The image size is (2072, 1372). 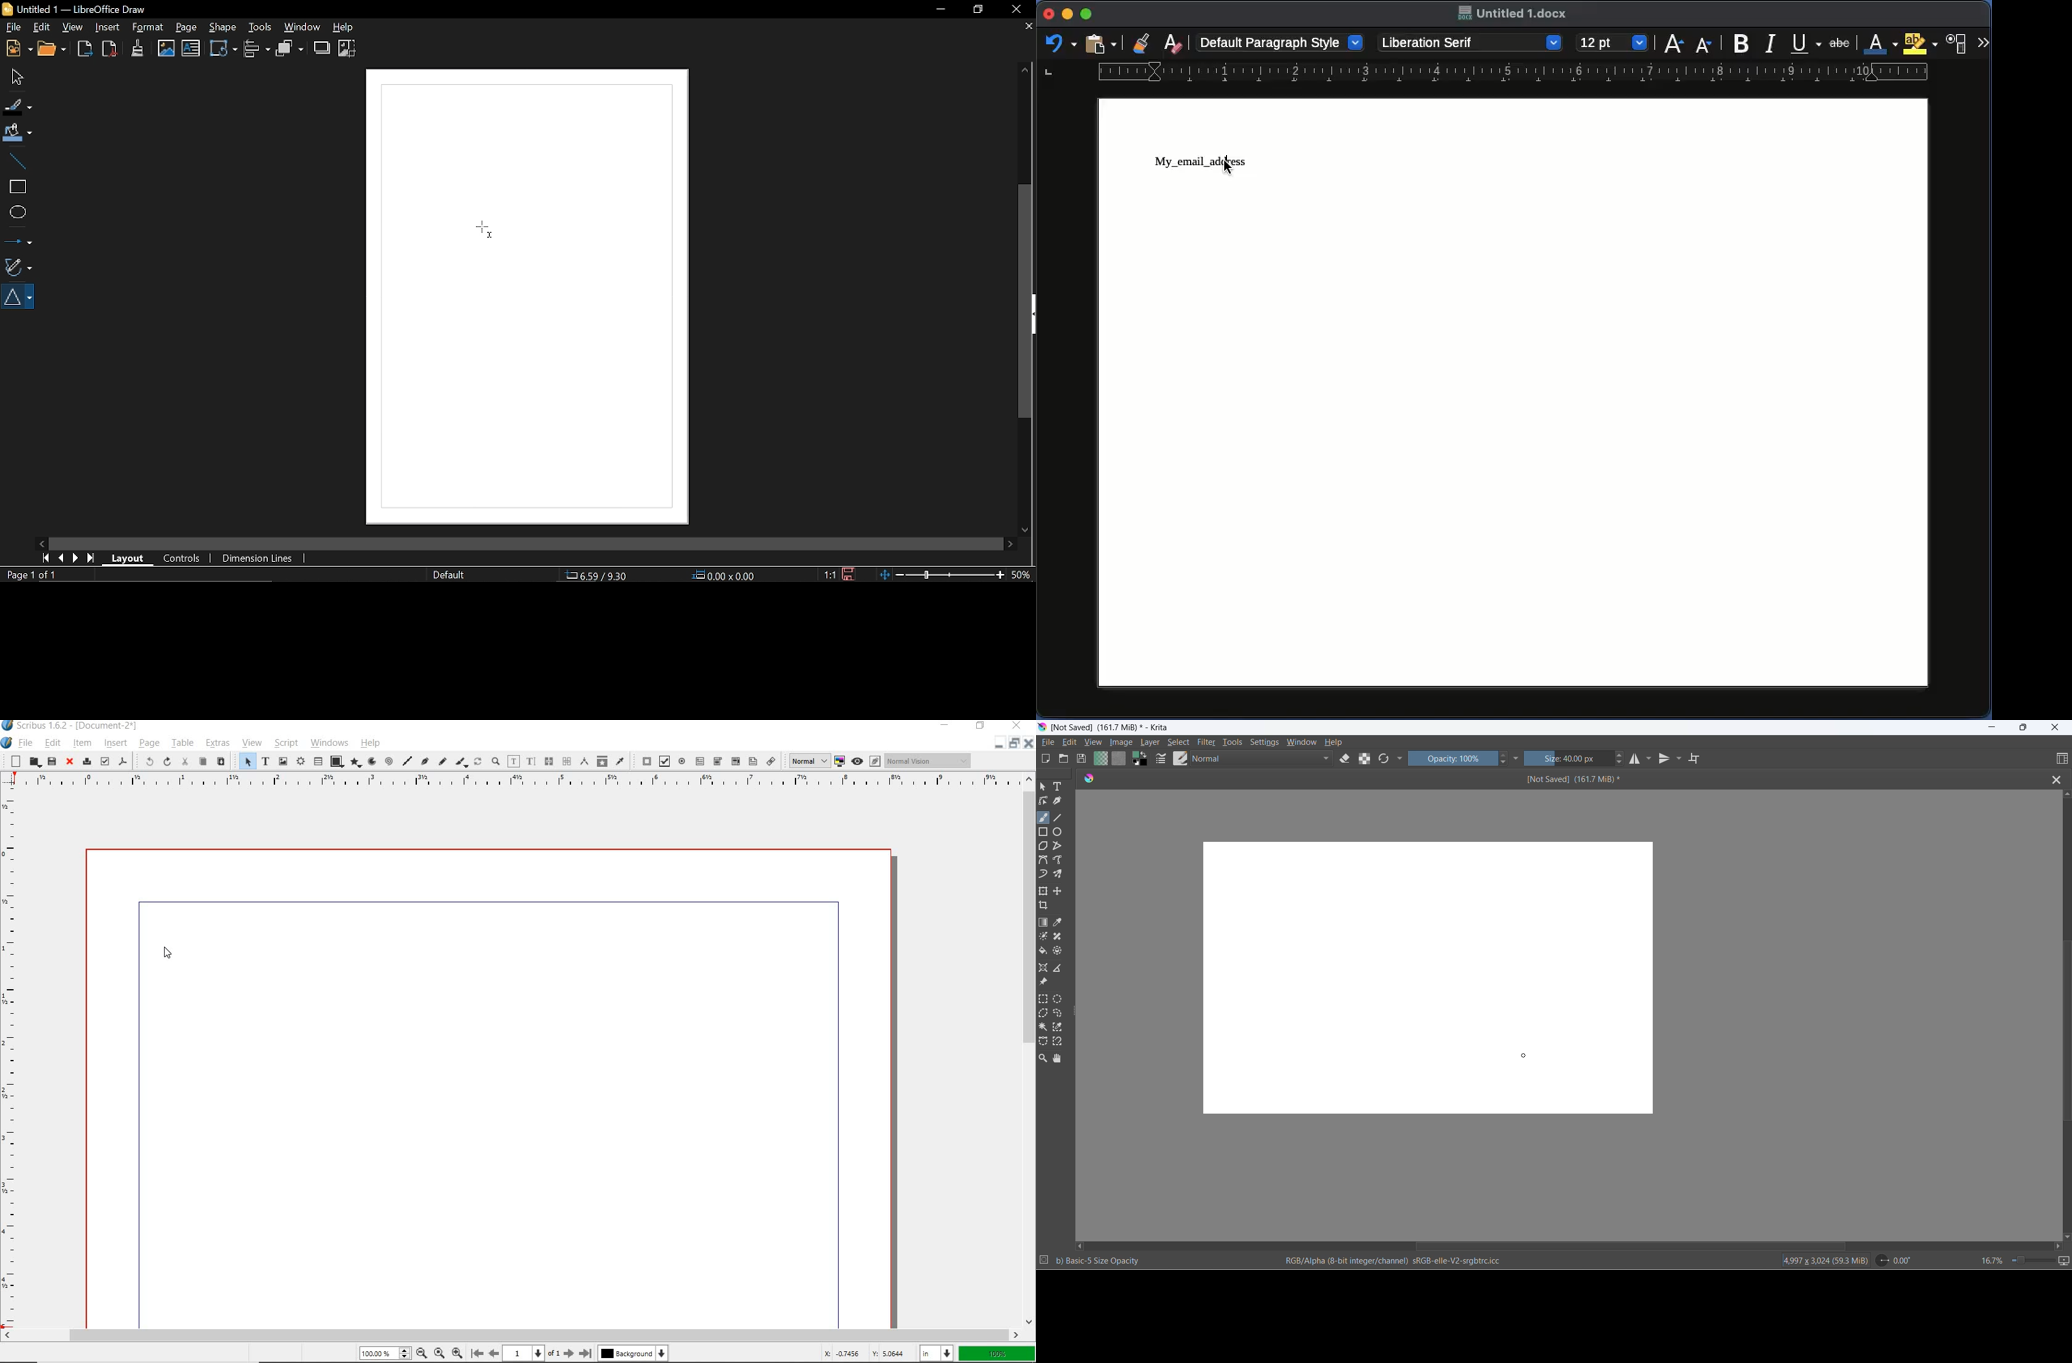 I want to click on pdf check box, so click(x=662, y=761).